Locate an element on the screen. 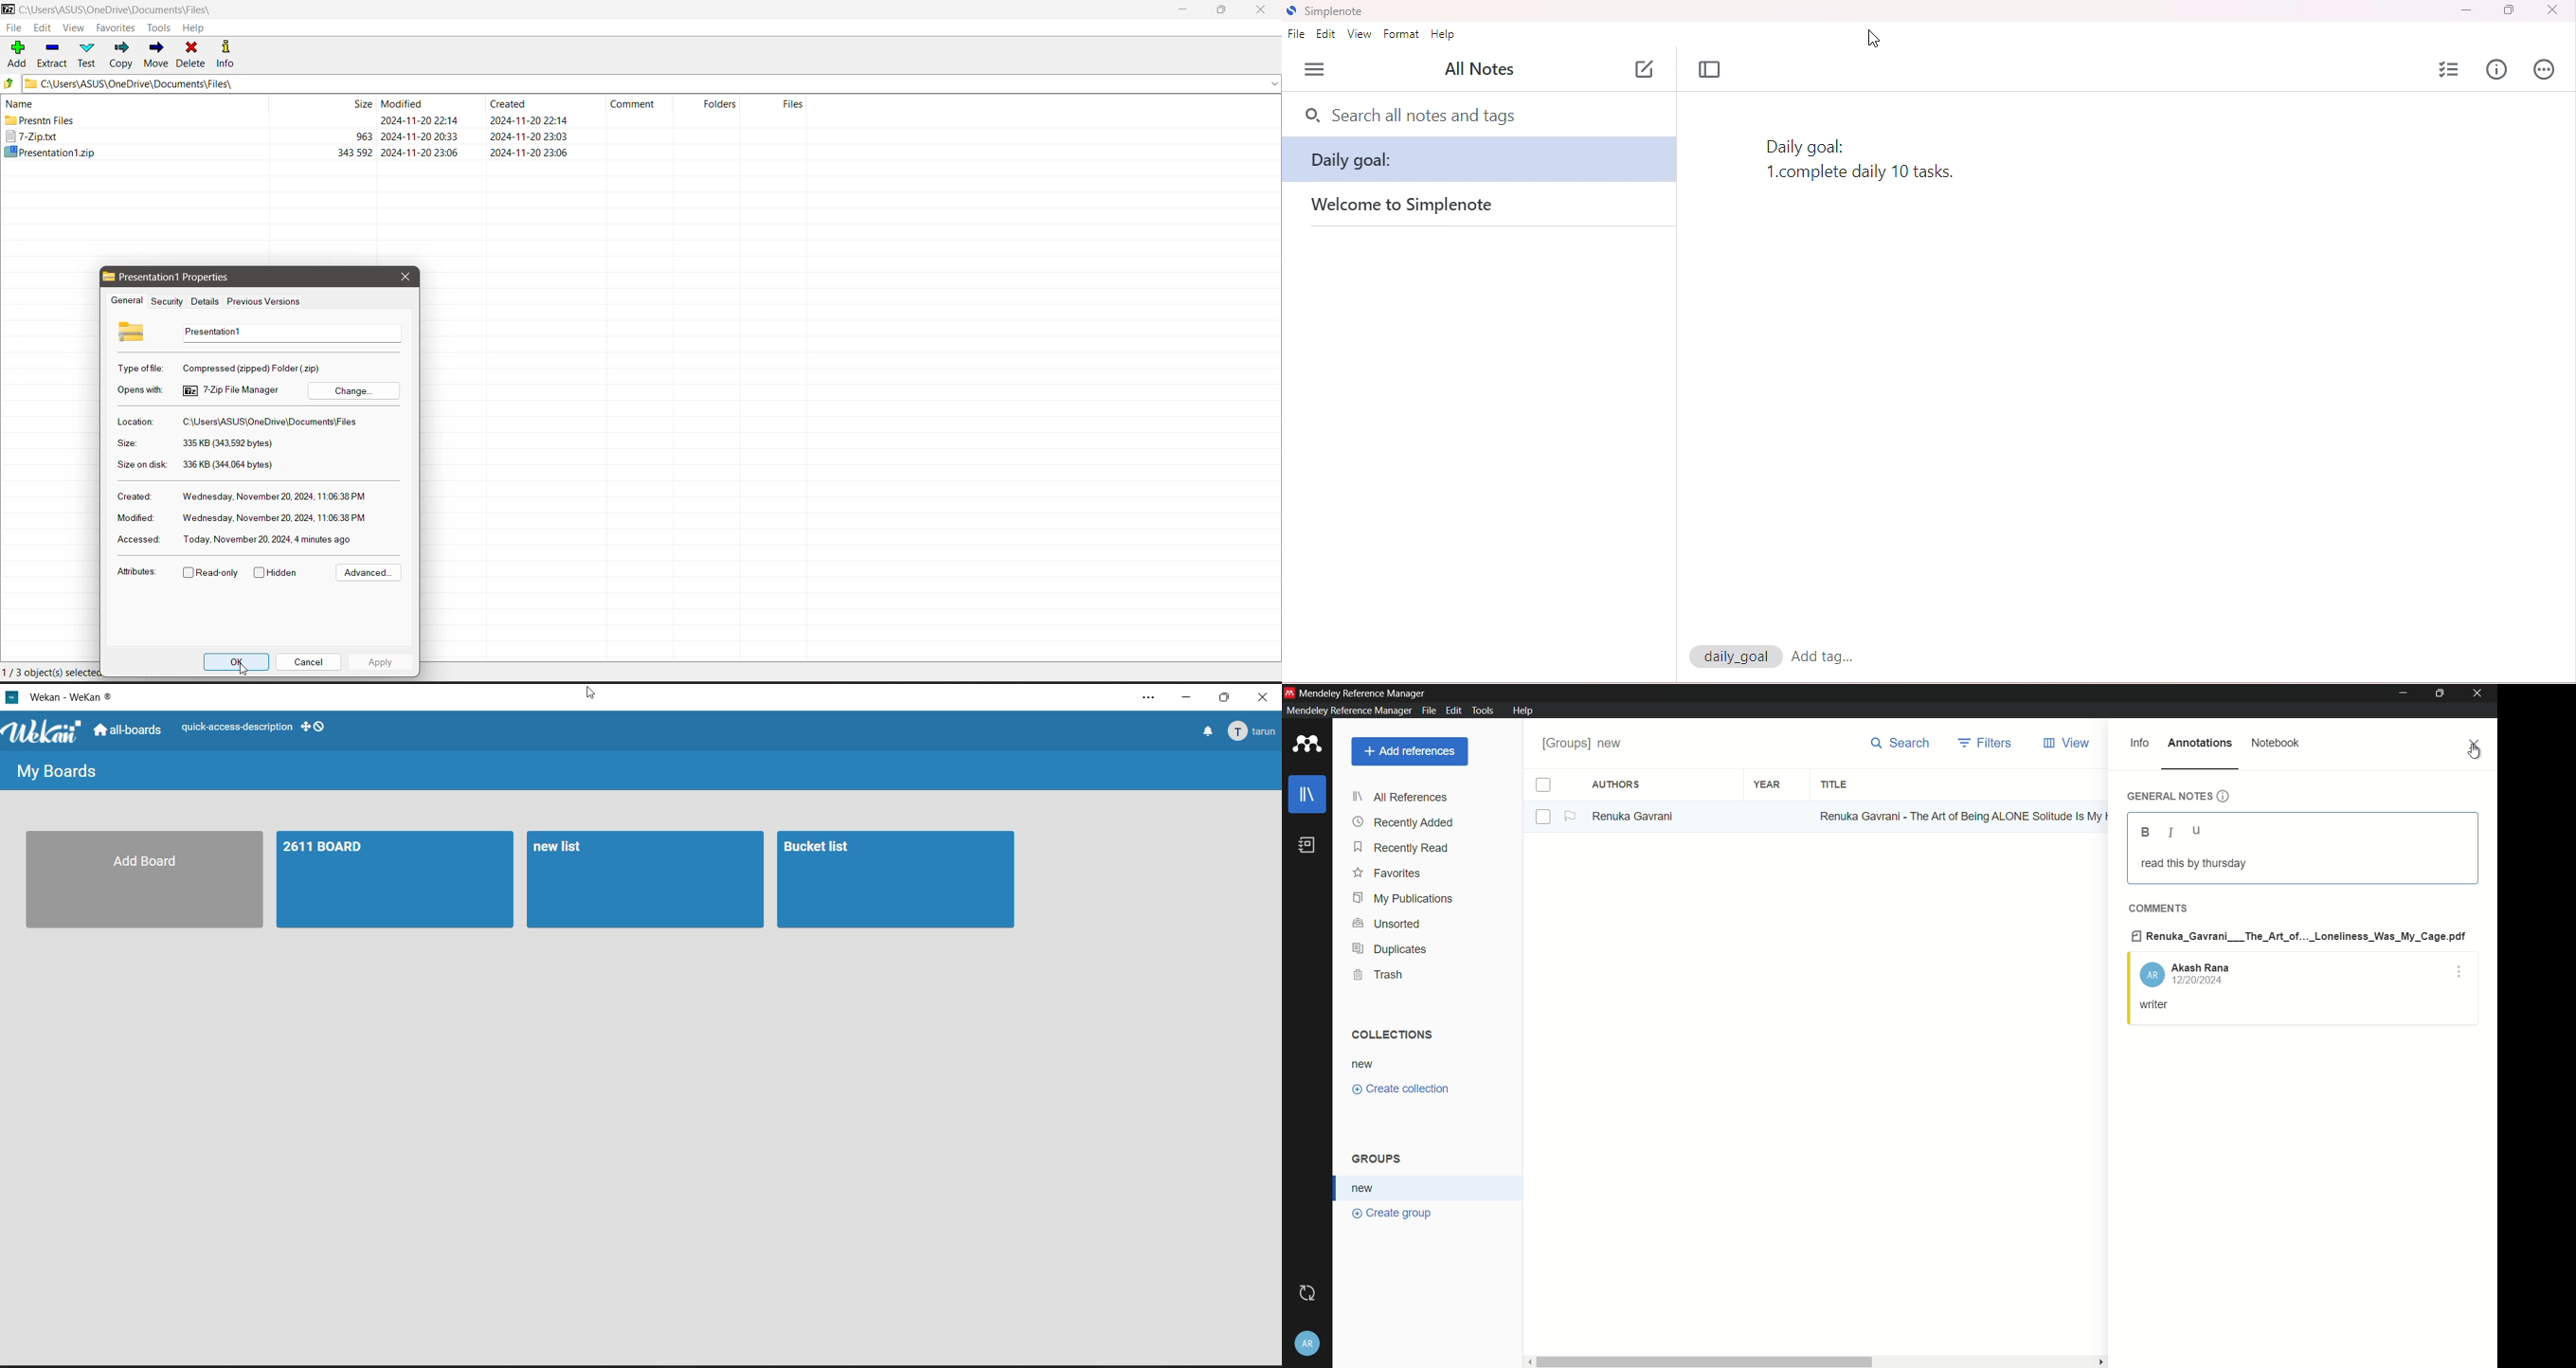 Image resolution: width=2576 pixels, height=1372 pixels. Renuka Gavrani-The Art of Being ALONE Solitude Is My HOME, Loneliness W... is located at coordinates (1961, 814).